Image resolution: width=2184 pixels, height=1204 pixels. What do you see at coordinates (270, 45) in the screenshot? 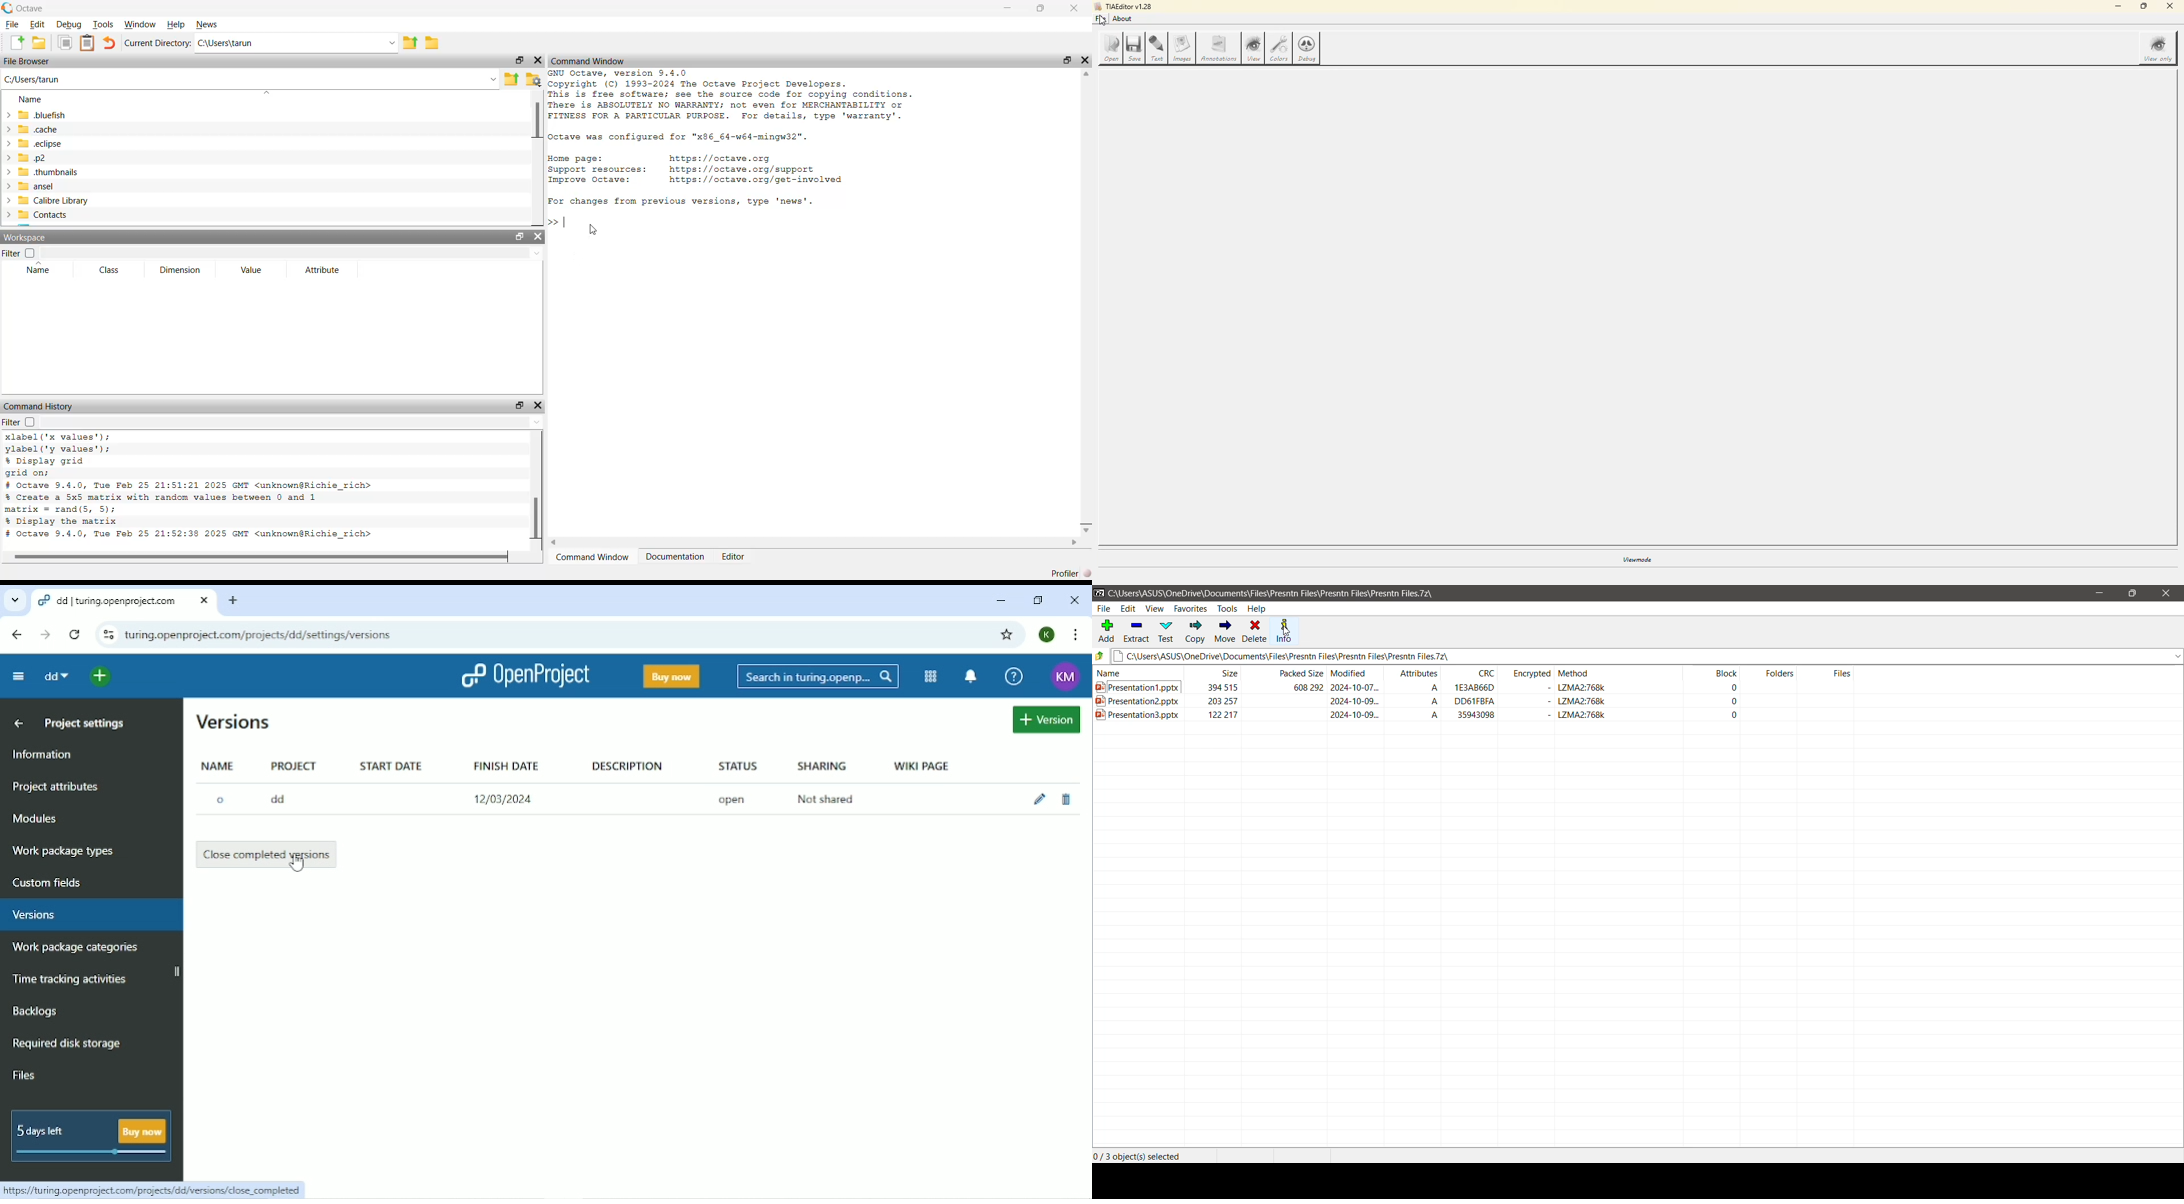
I see `Ci\Users\tarun` at bounding box center [270, 45].